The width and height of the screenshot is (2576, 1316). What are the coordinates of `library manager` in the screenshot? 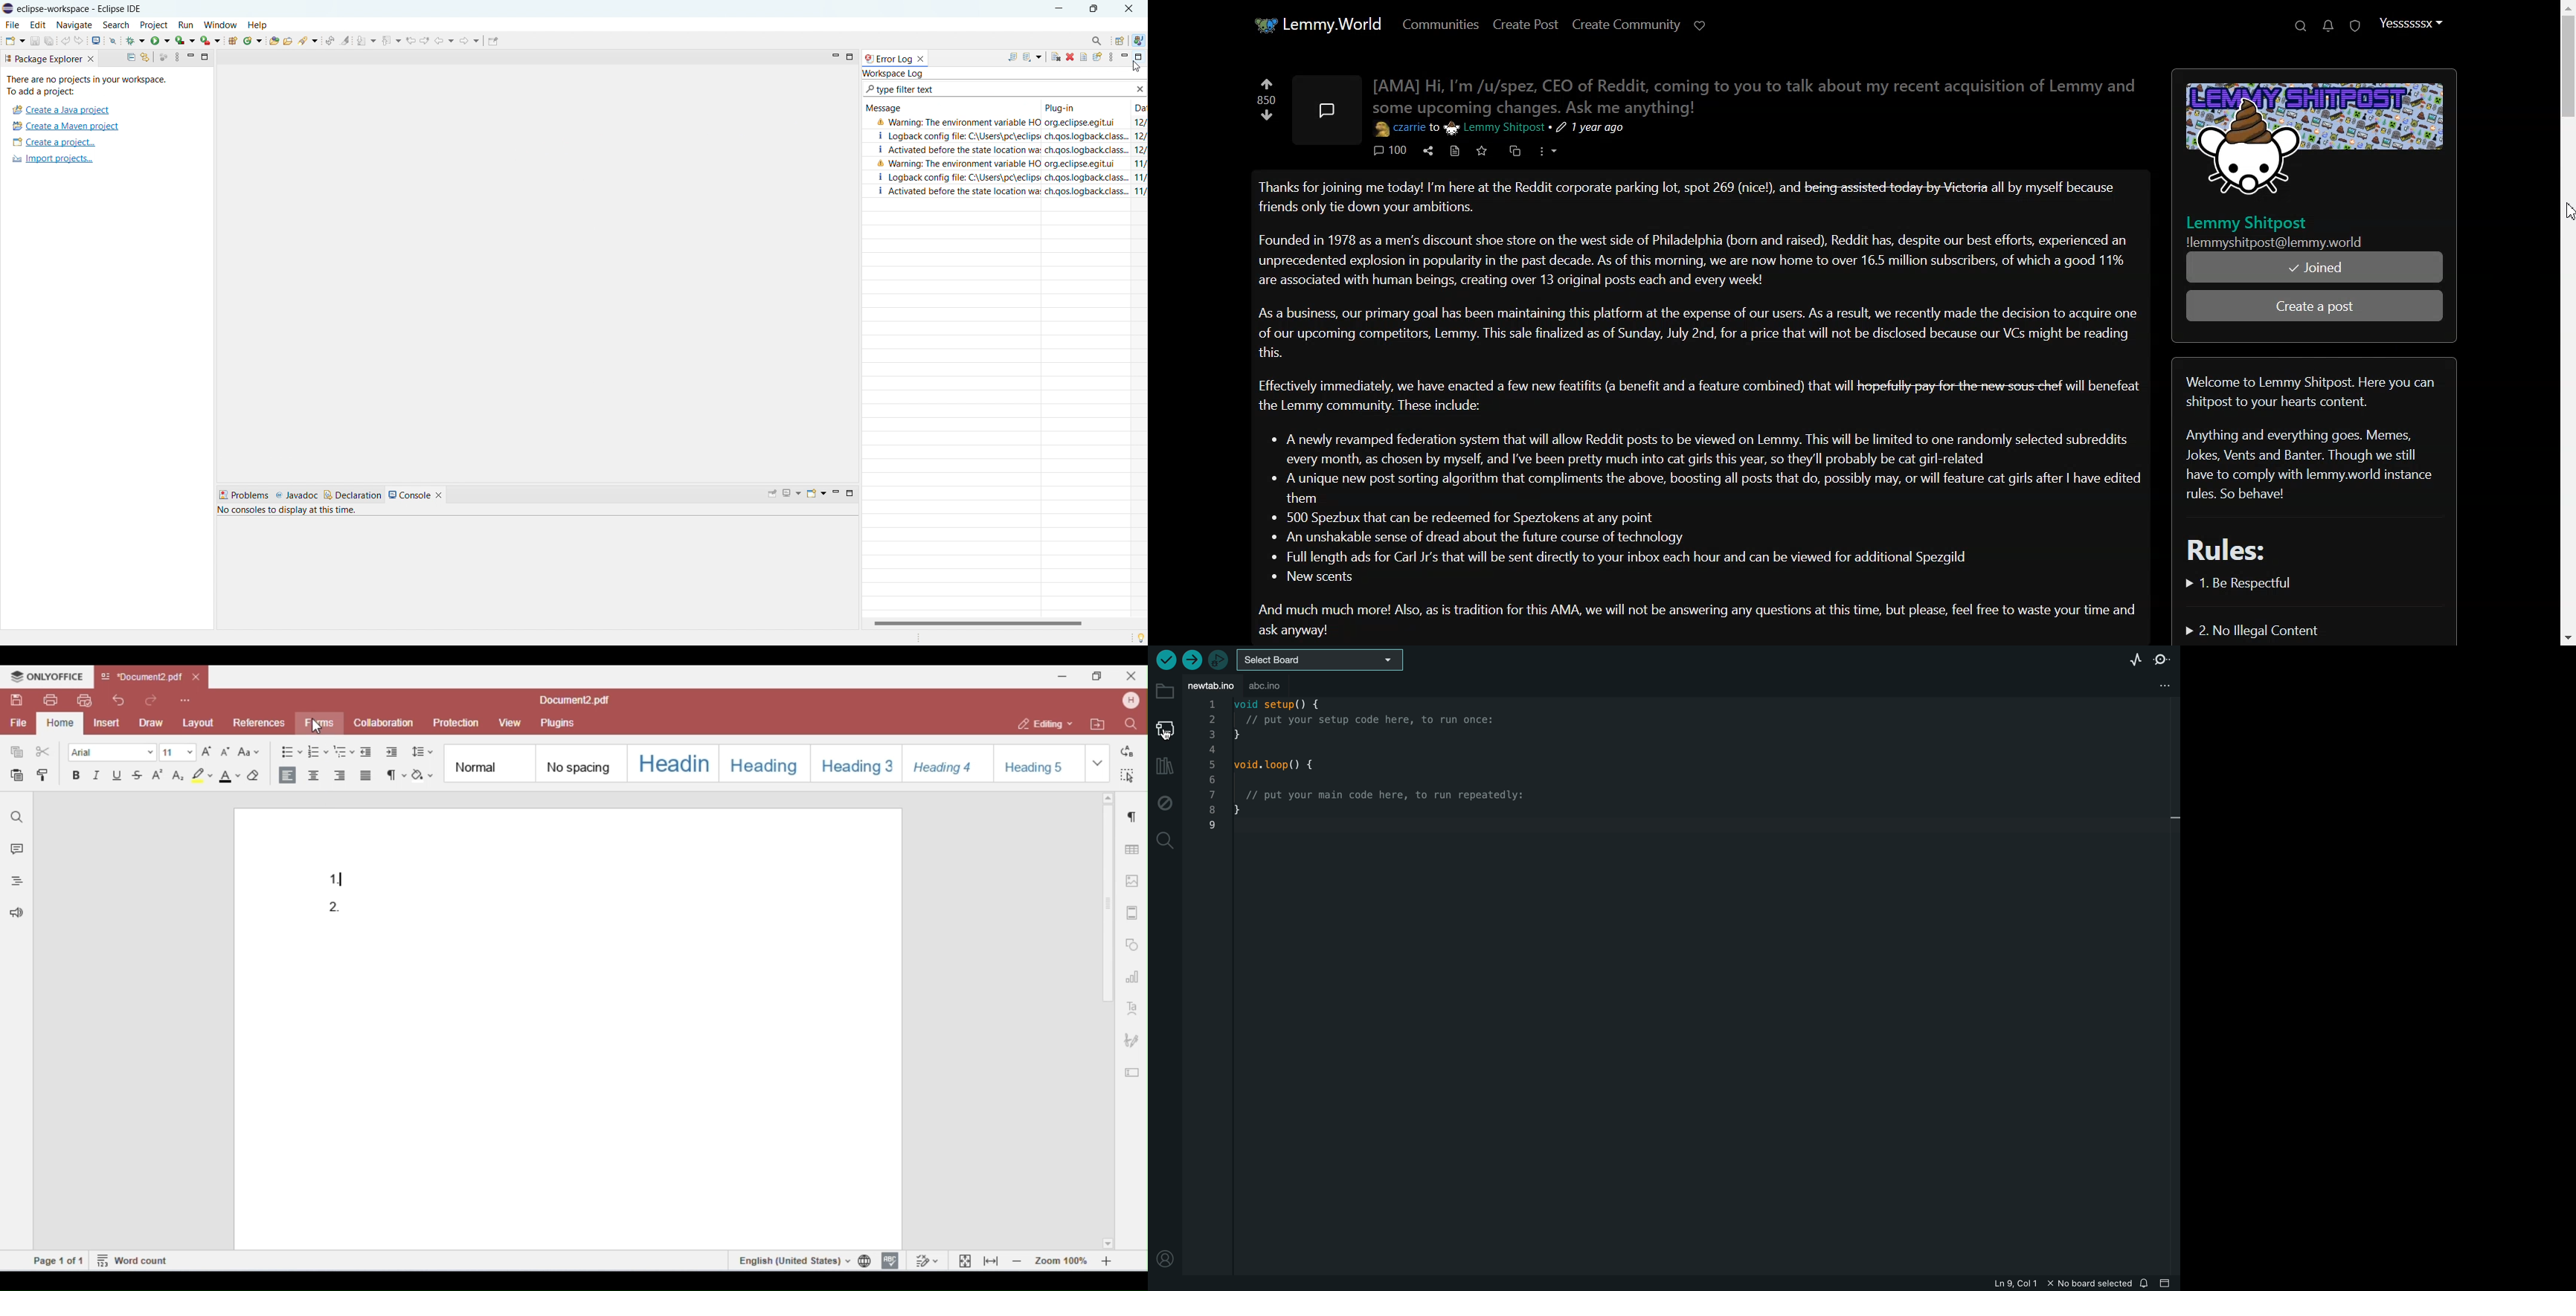 It's located at (1164, 767).